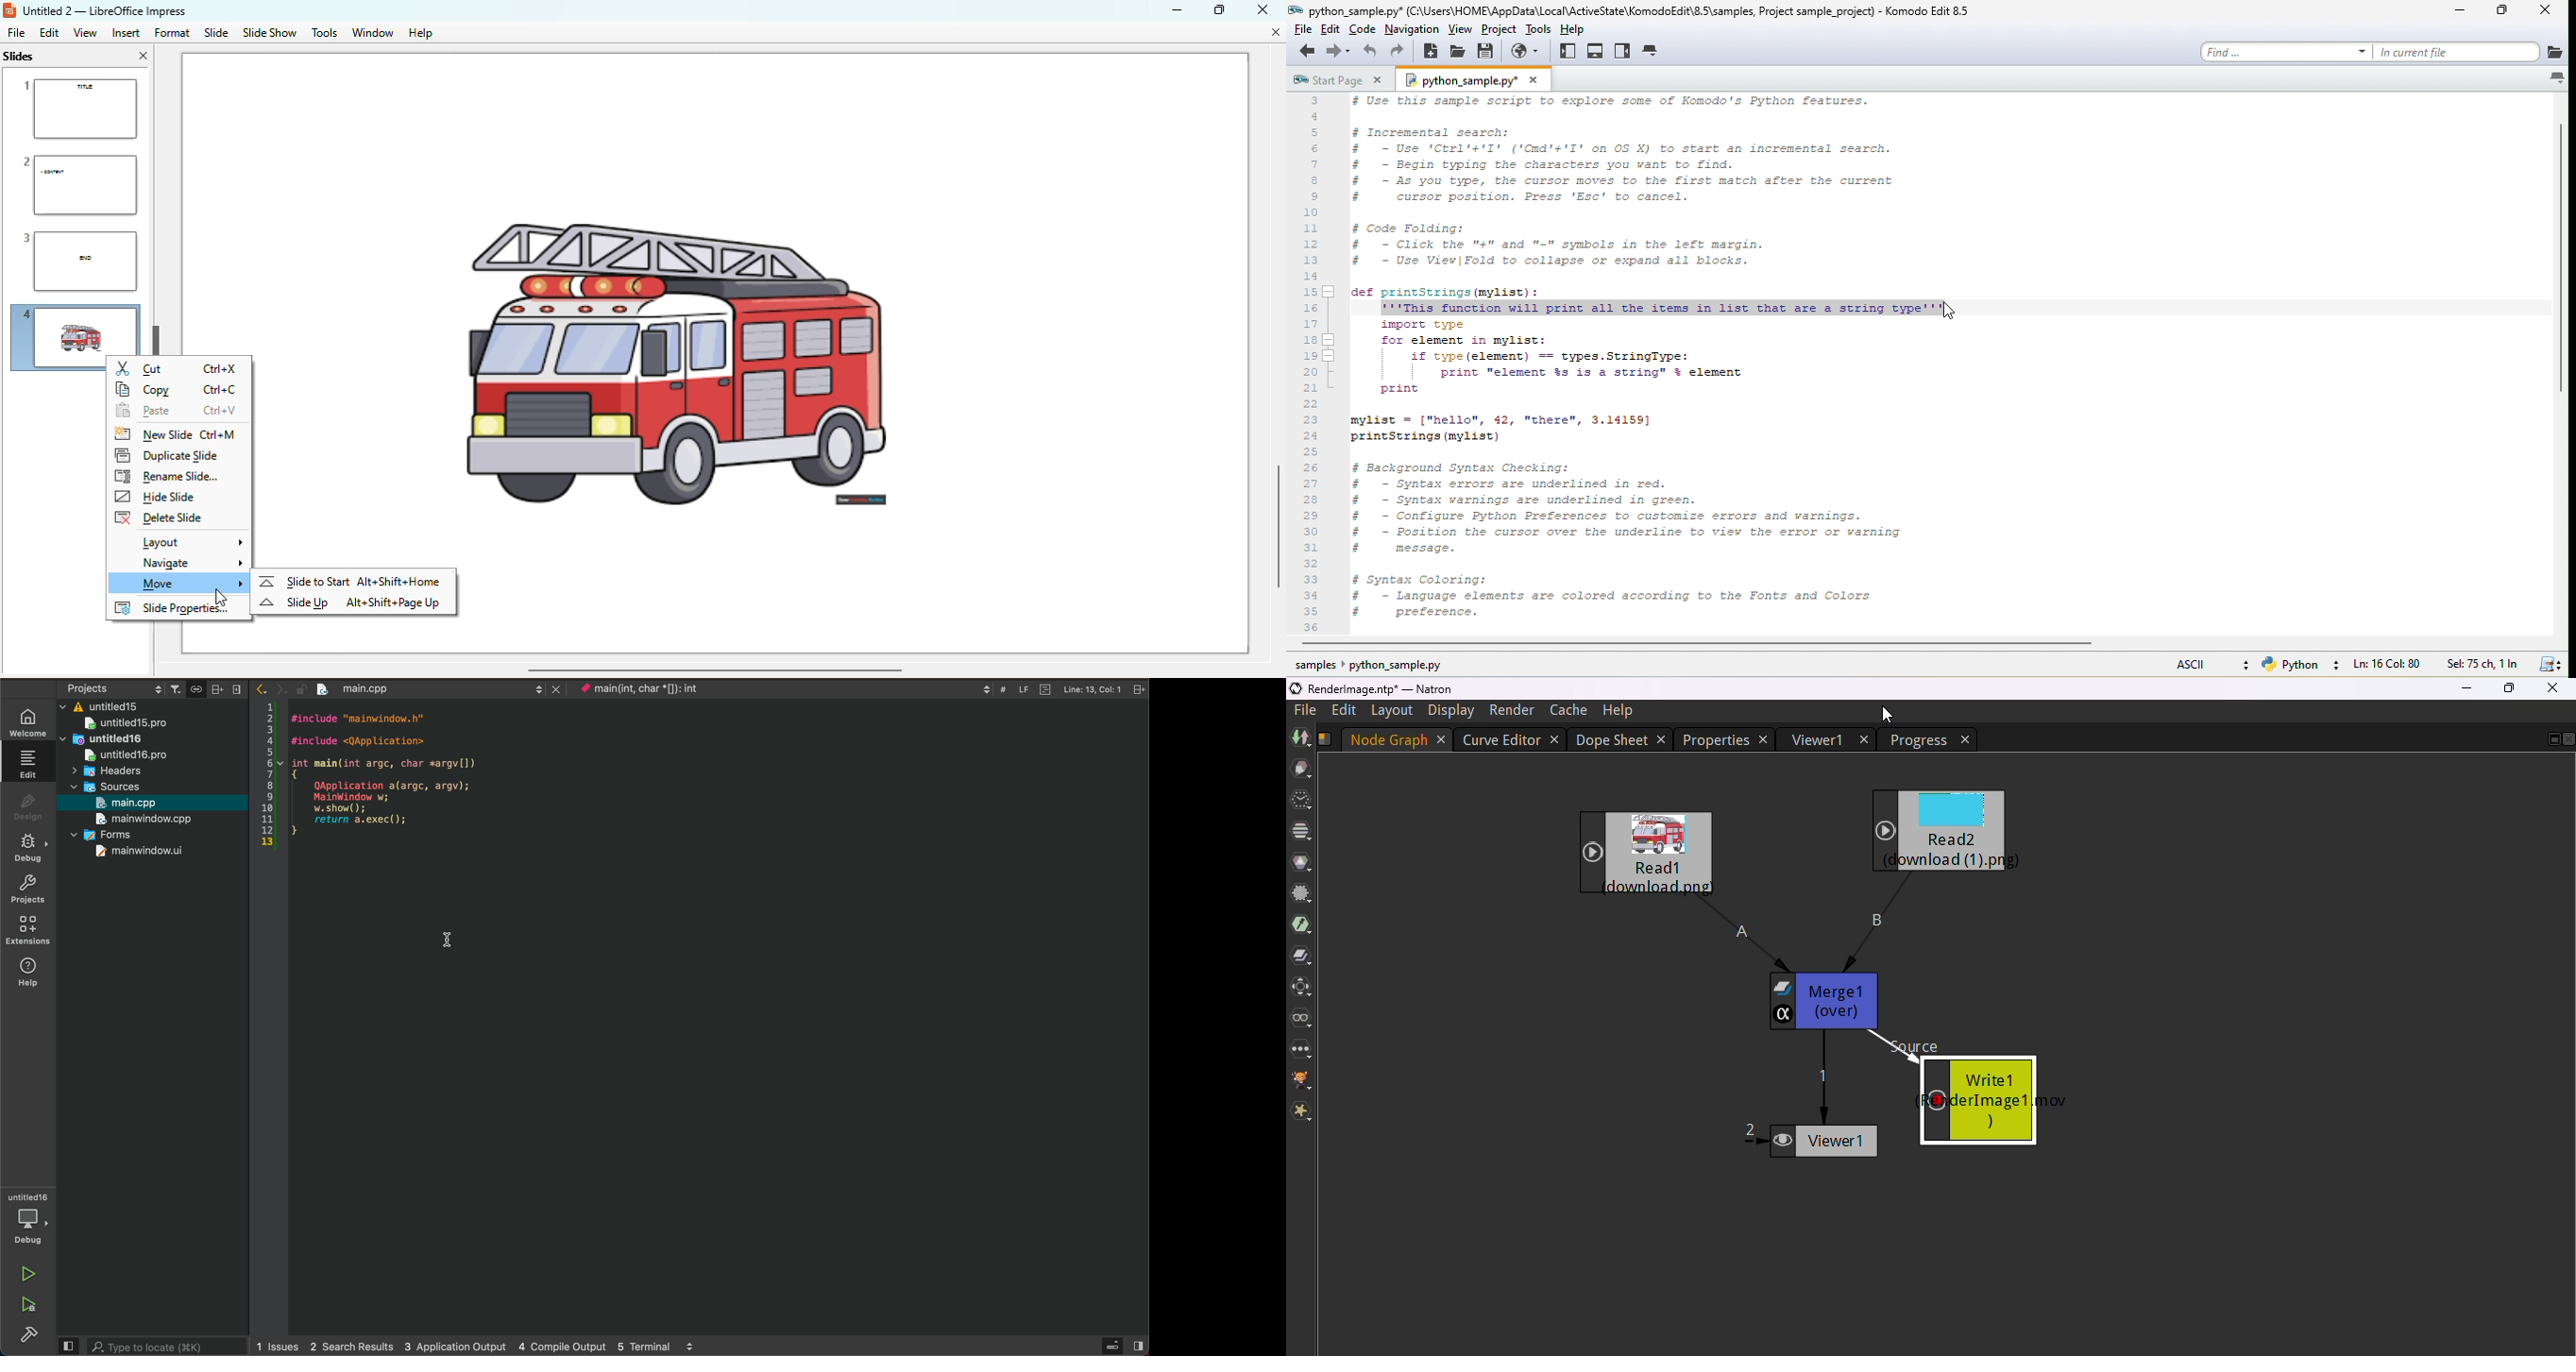 The height and width of the screenshot is (1372, 2576). Describe the element at coordinates (9, 10) in the screenshot. I see `logo` at that location.